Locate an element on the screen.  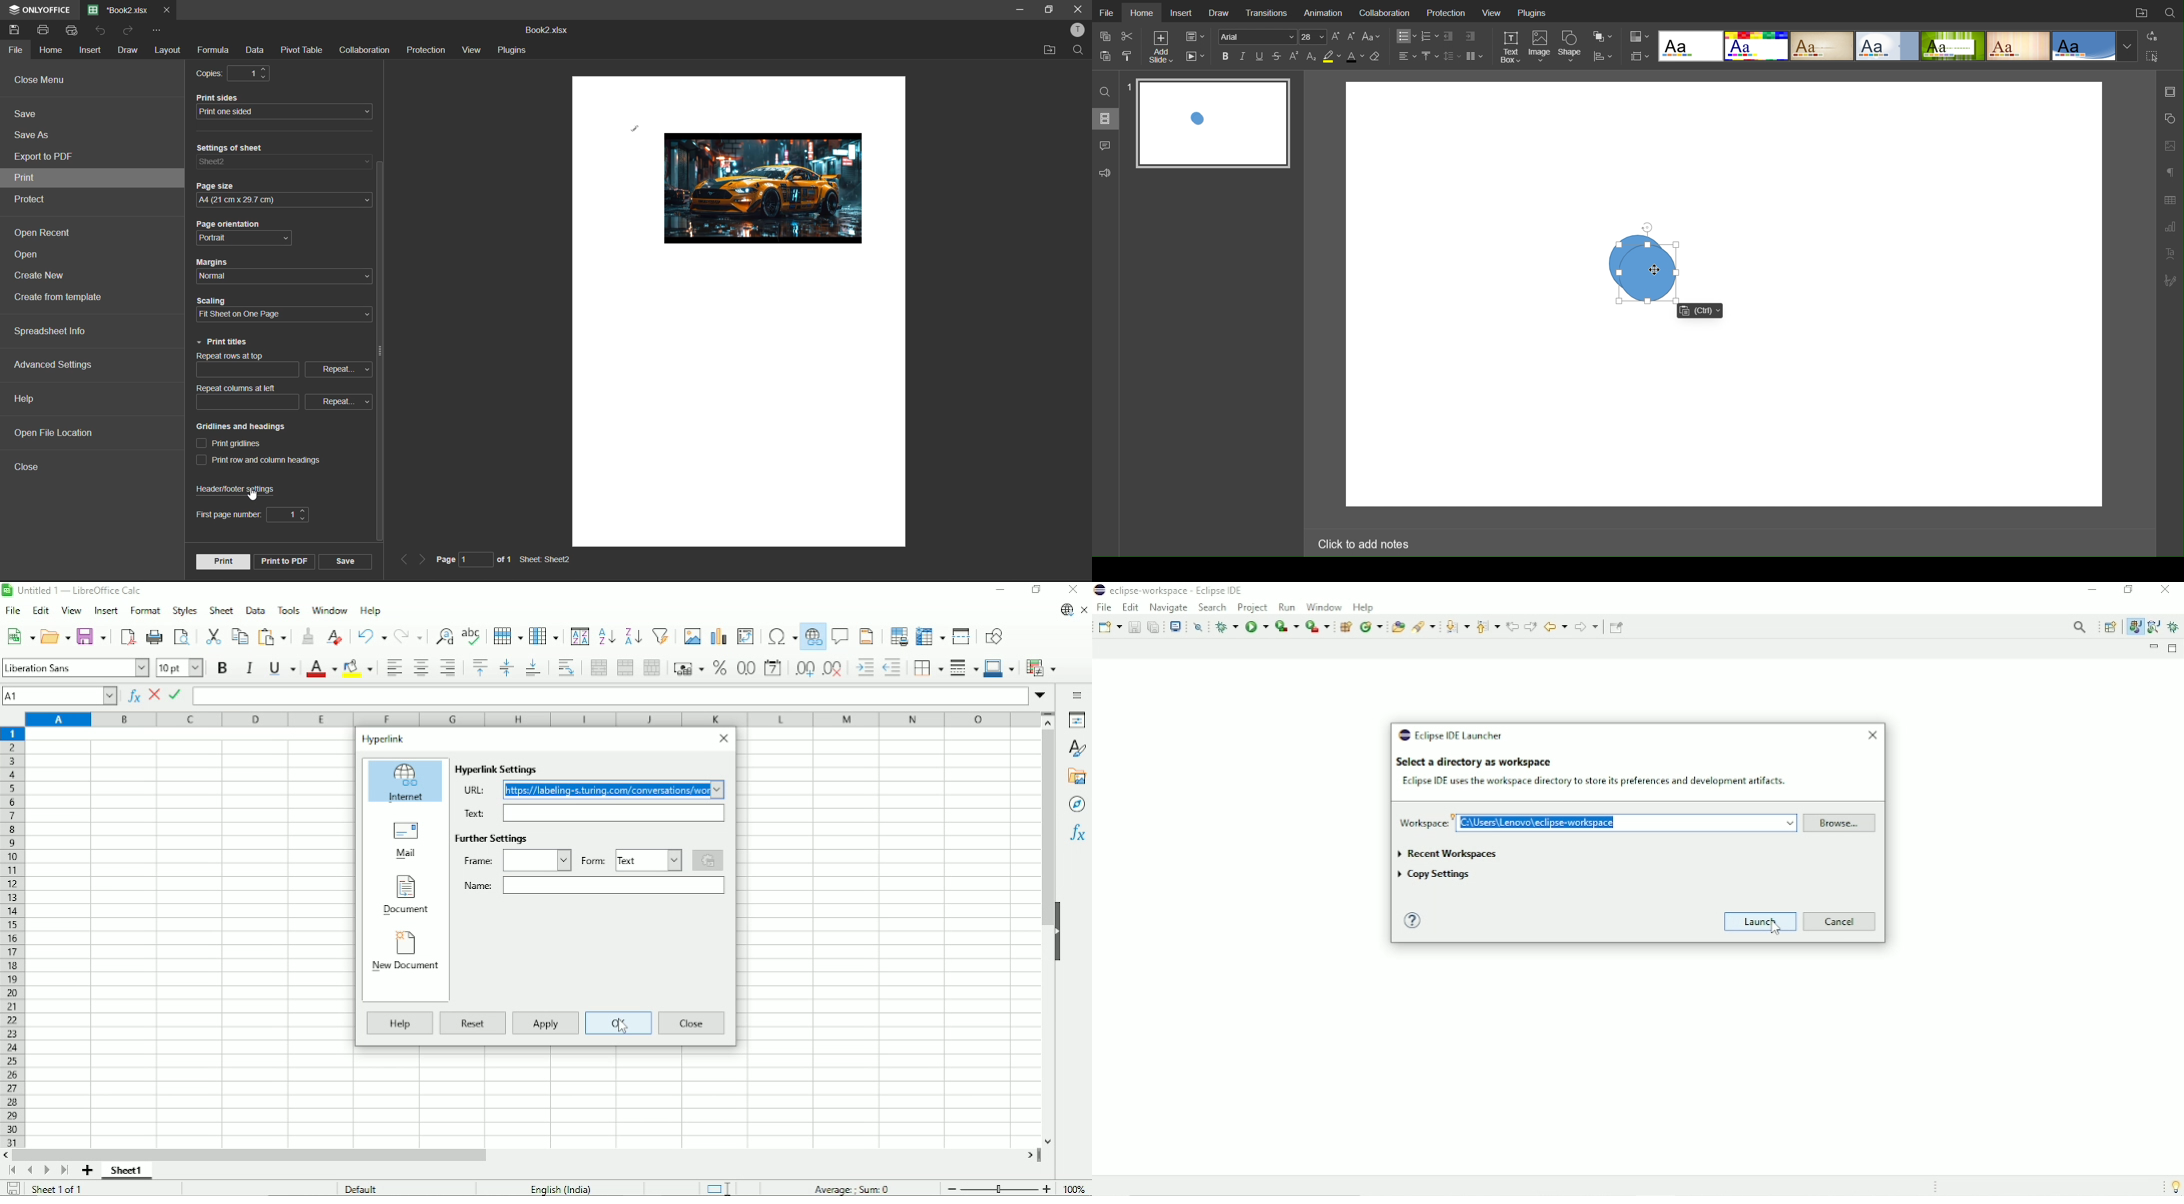
Shape  is located at coordinates (1572, 46).